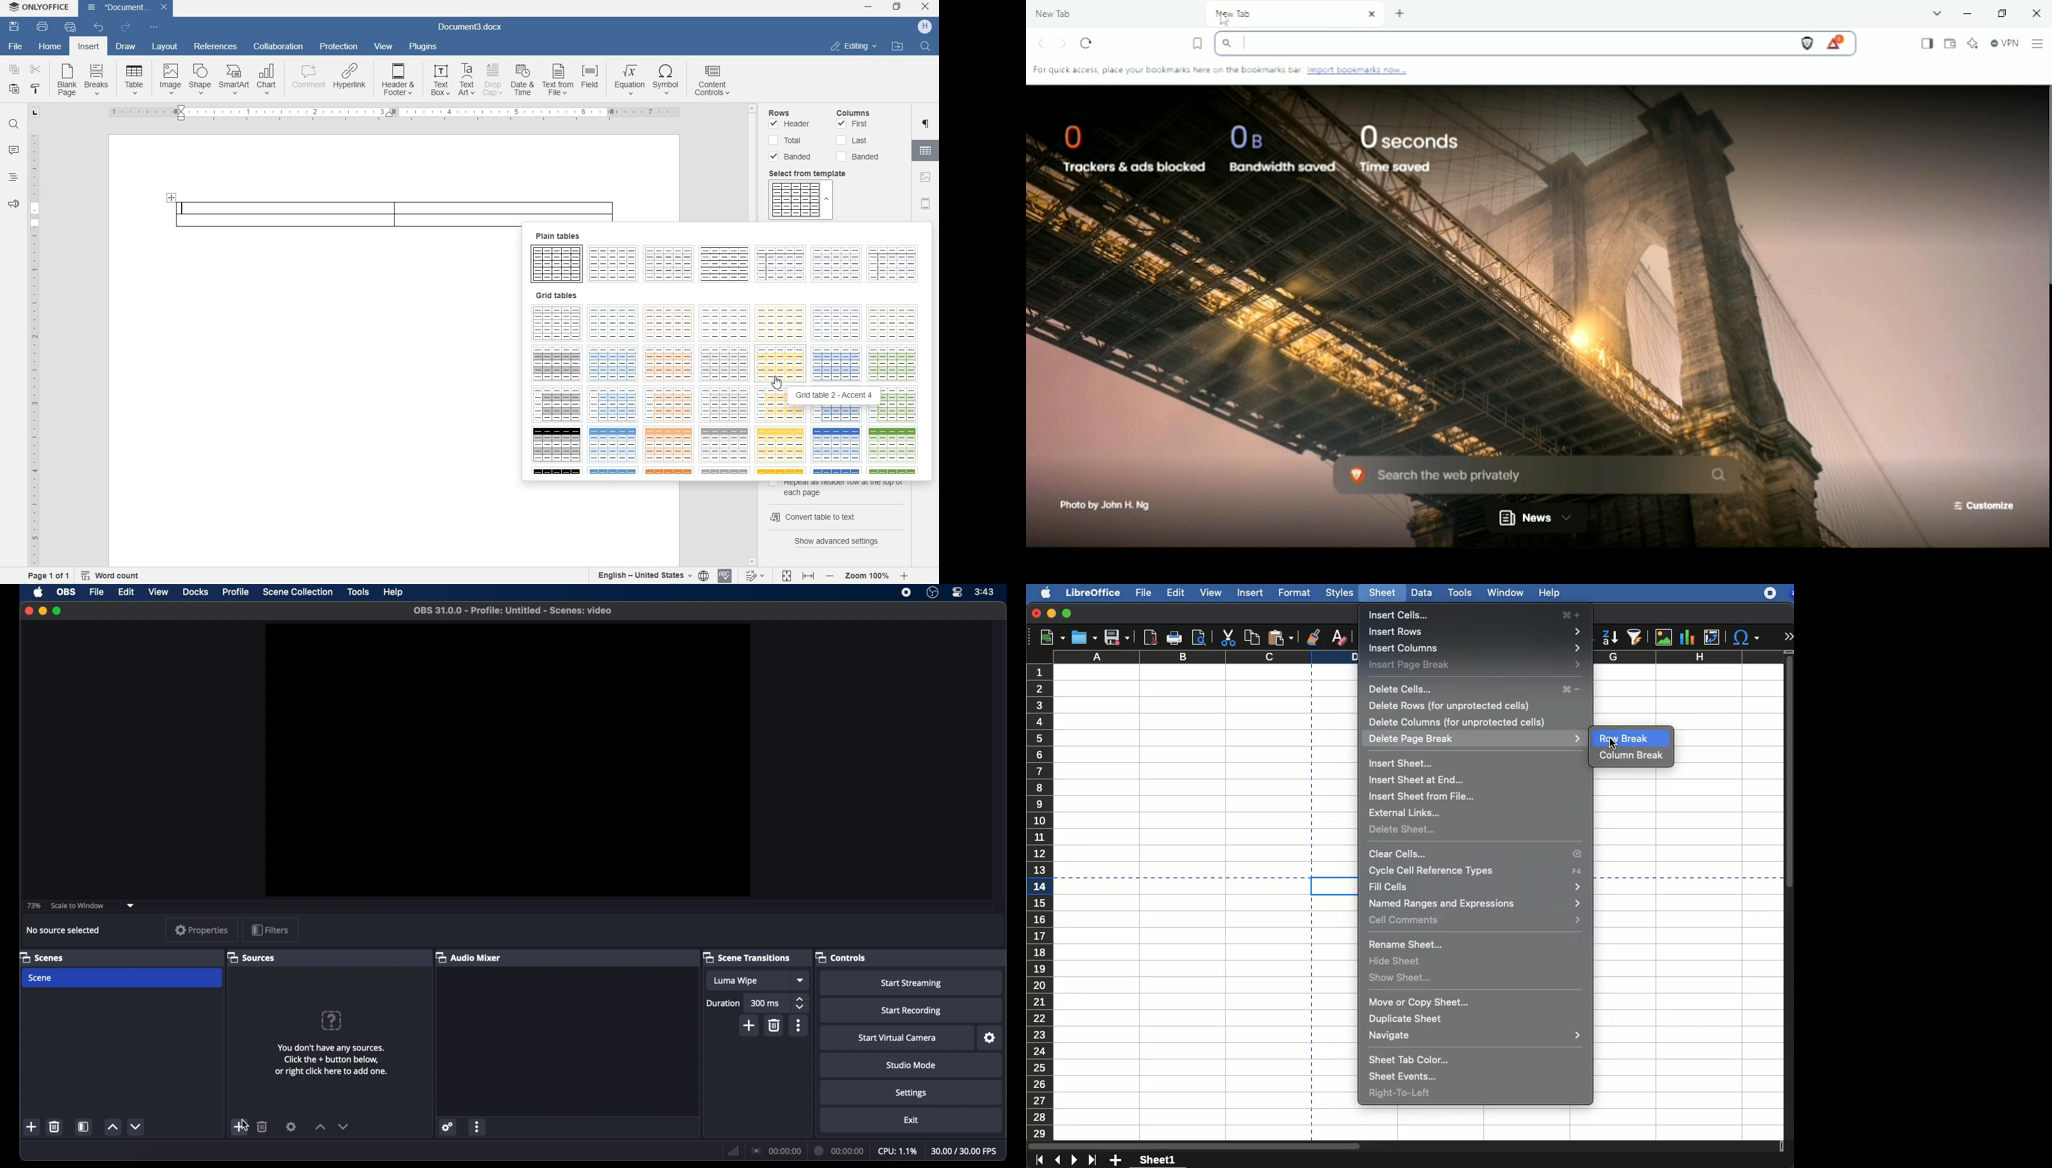 The width and height of the screenshot is (2072, 1176). I want to click on PAGE 1 OF 1, so click(46, 576).